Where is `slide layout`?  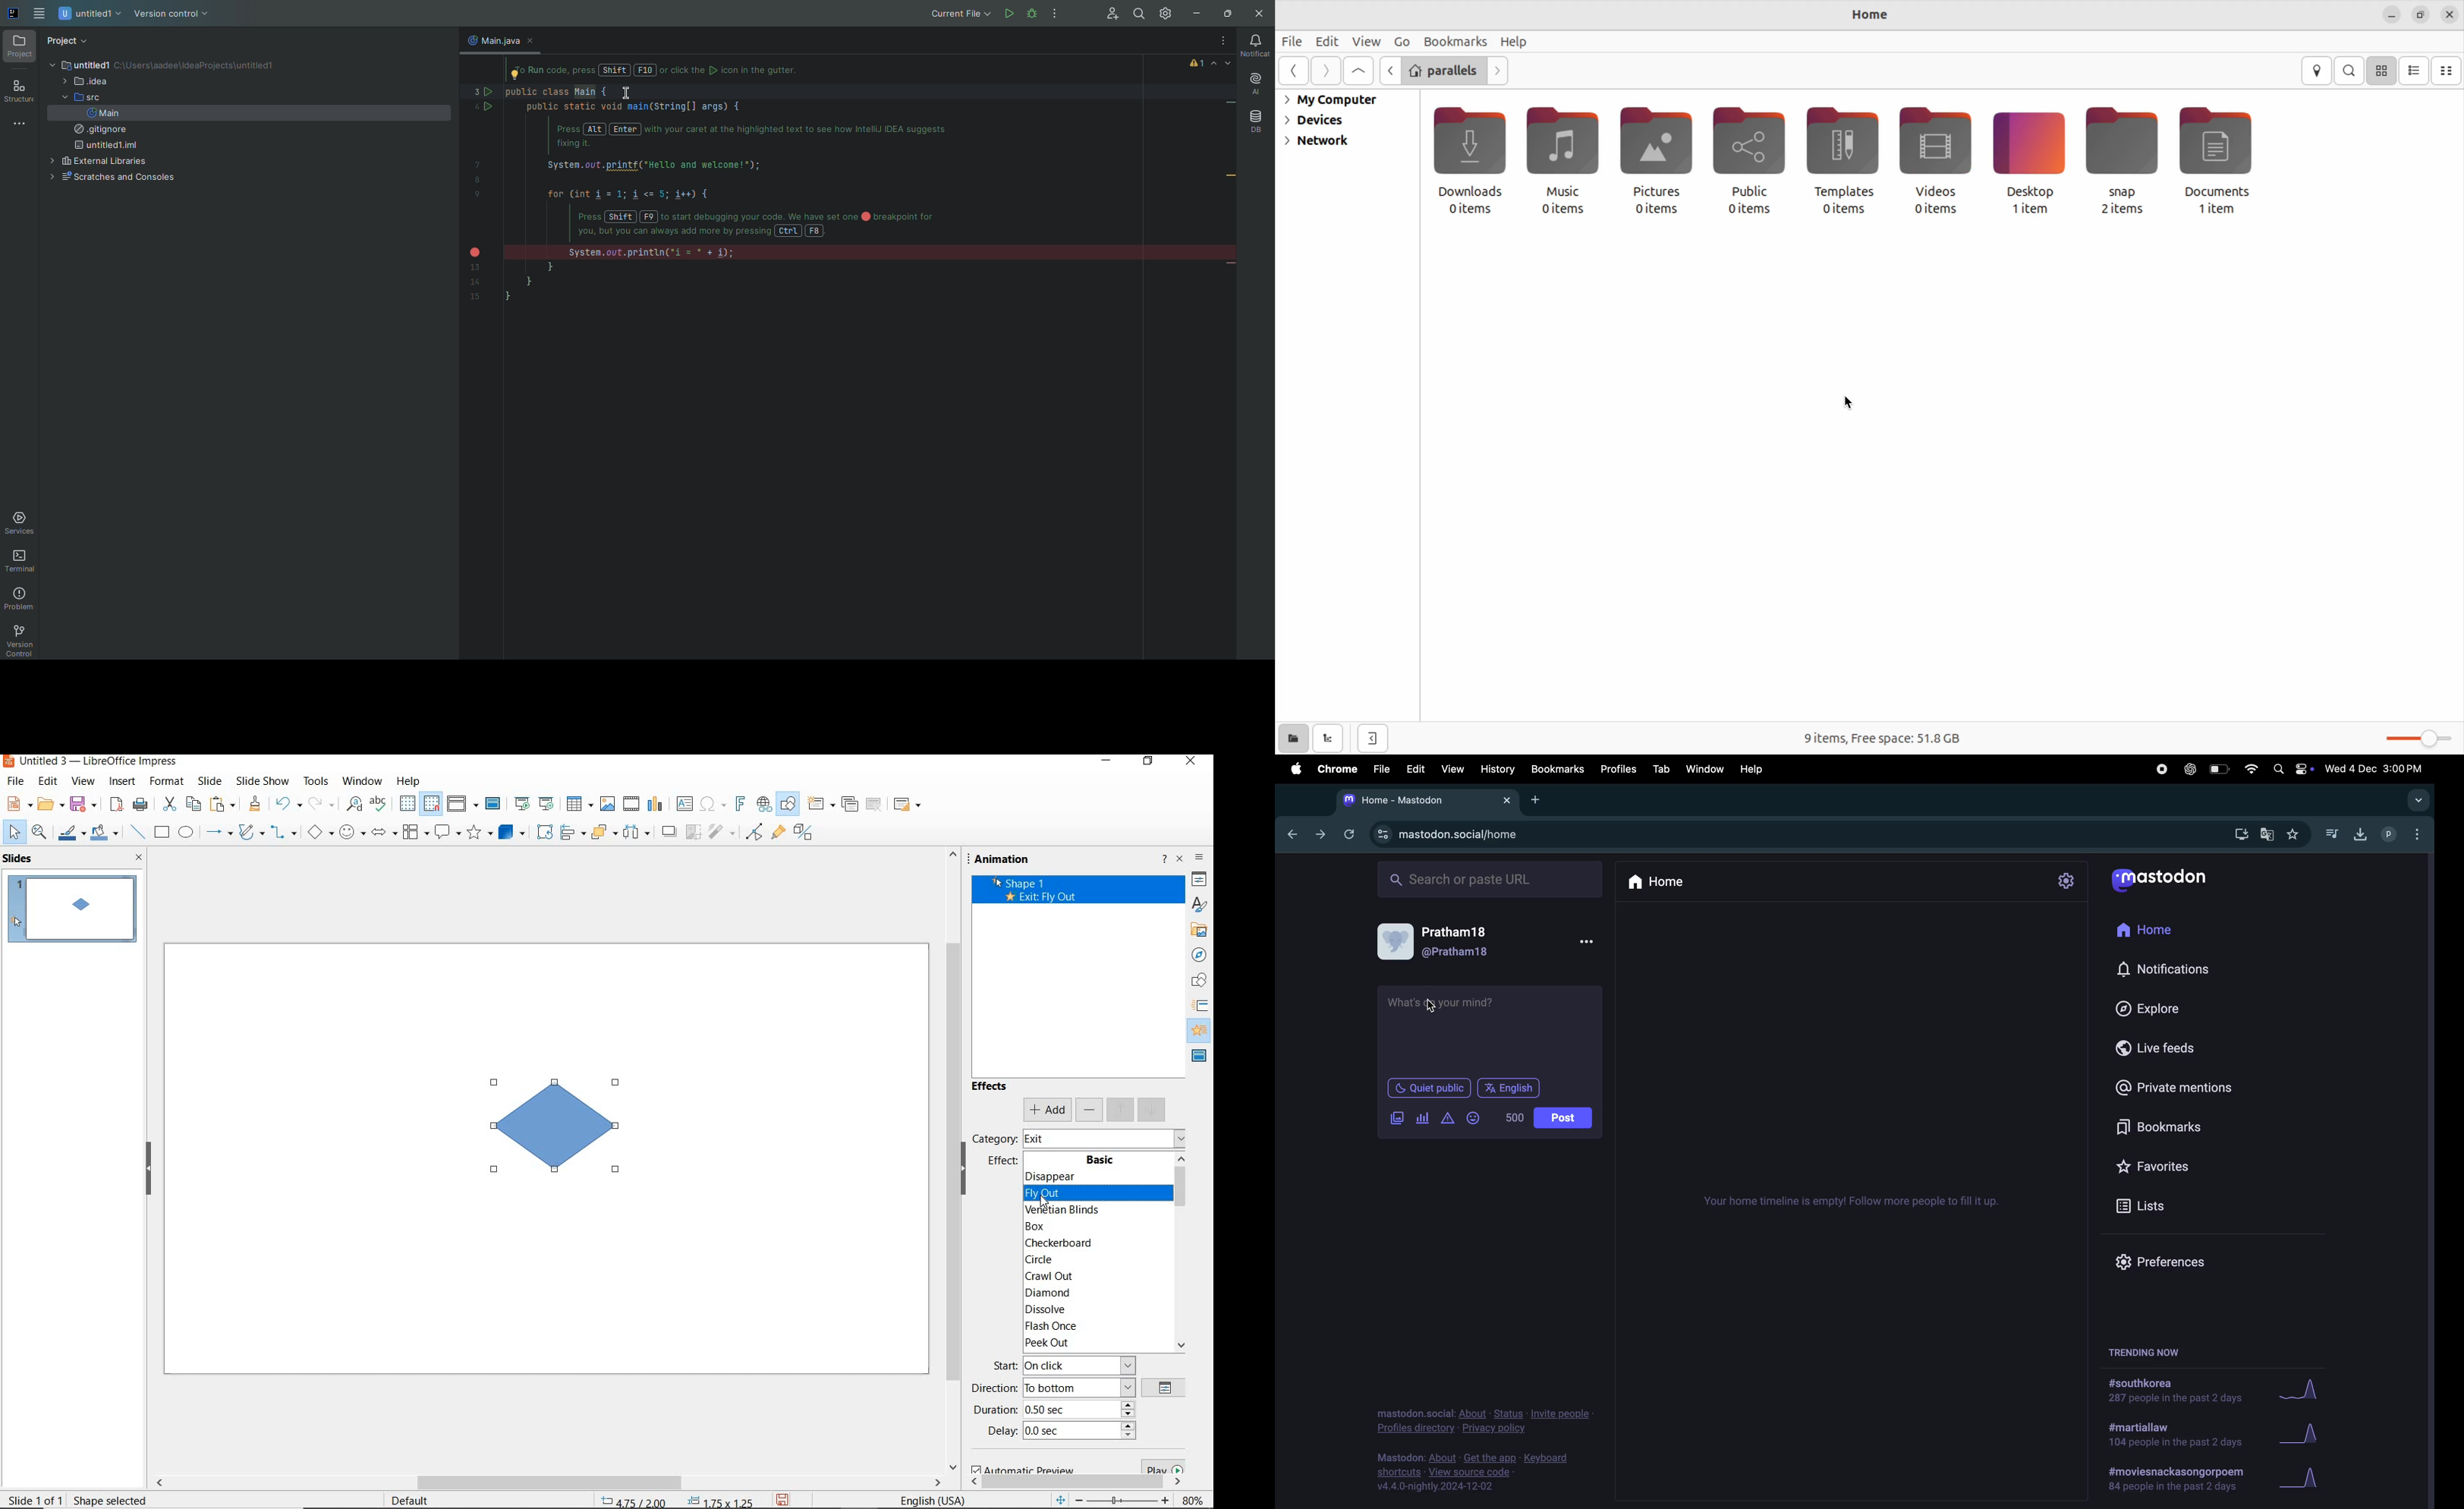 slide layout is located at coordinates (907, 804).